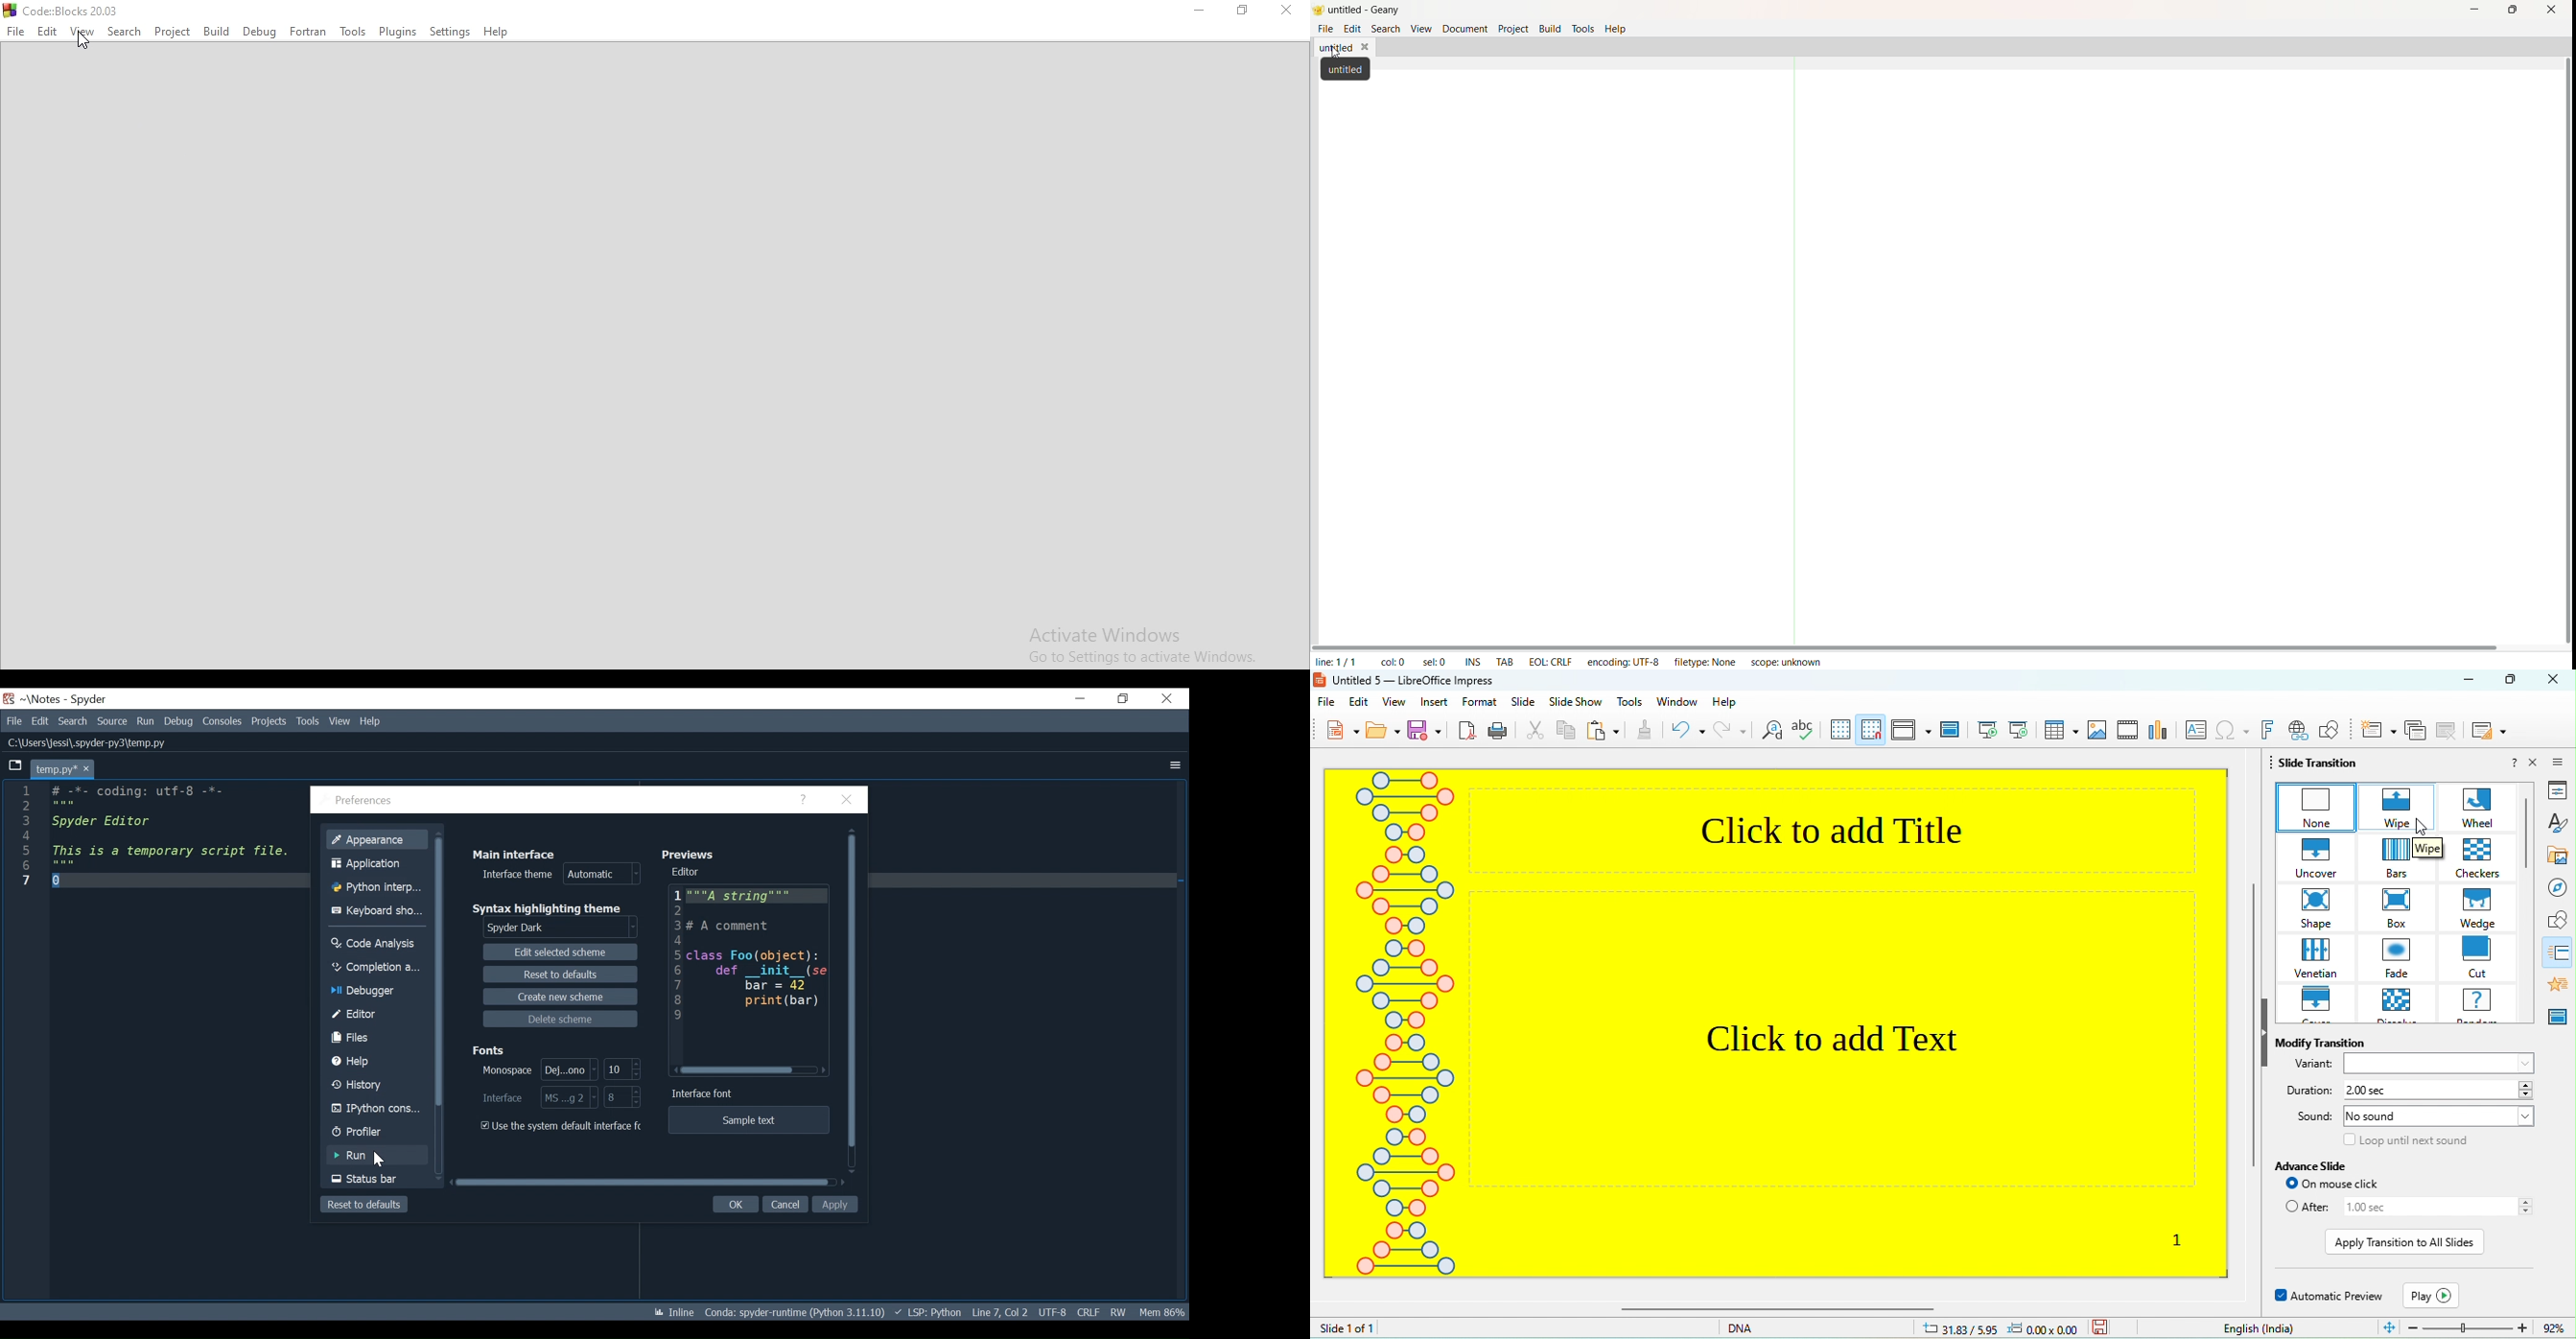 This screenshot has width=2576, height=1344. Describe the element at coordinates (1840, 731) in the screenshot. I see `display grid` at that location.